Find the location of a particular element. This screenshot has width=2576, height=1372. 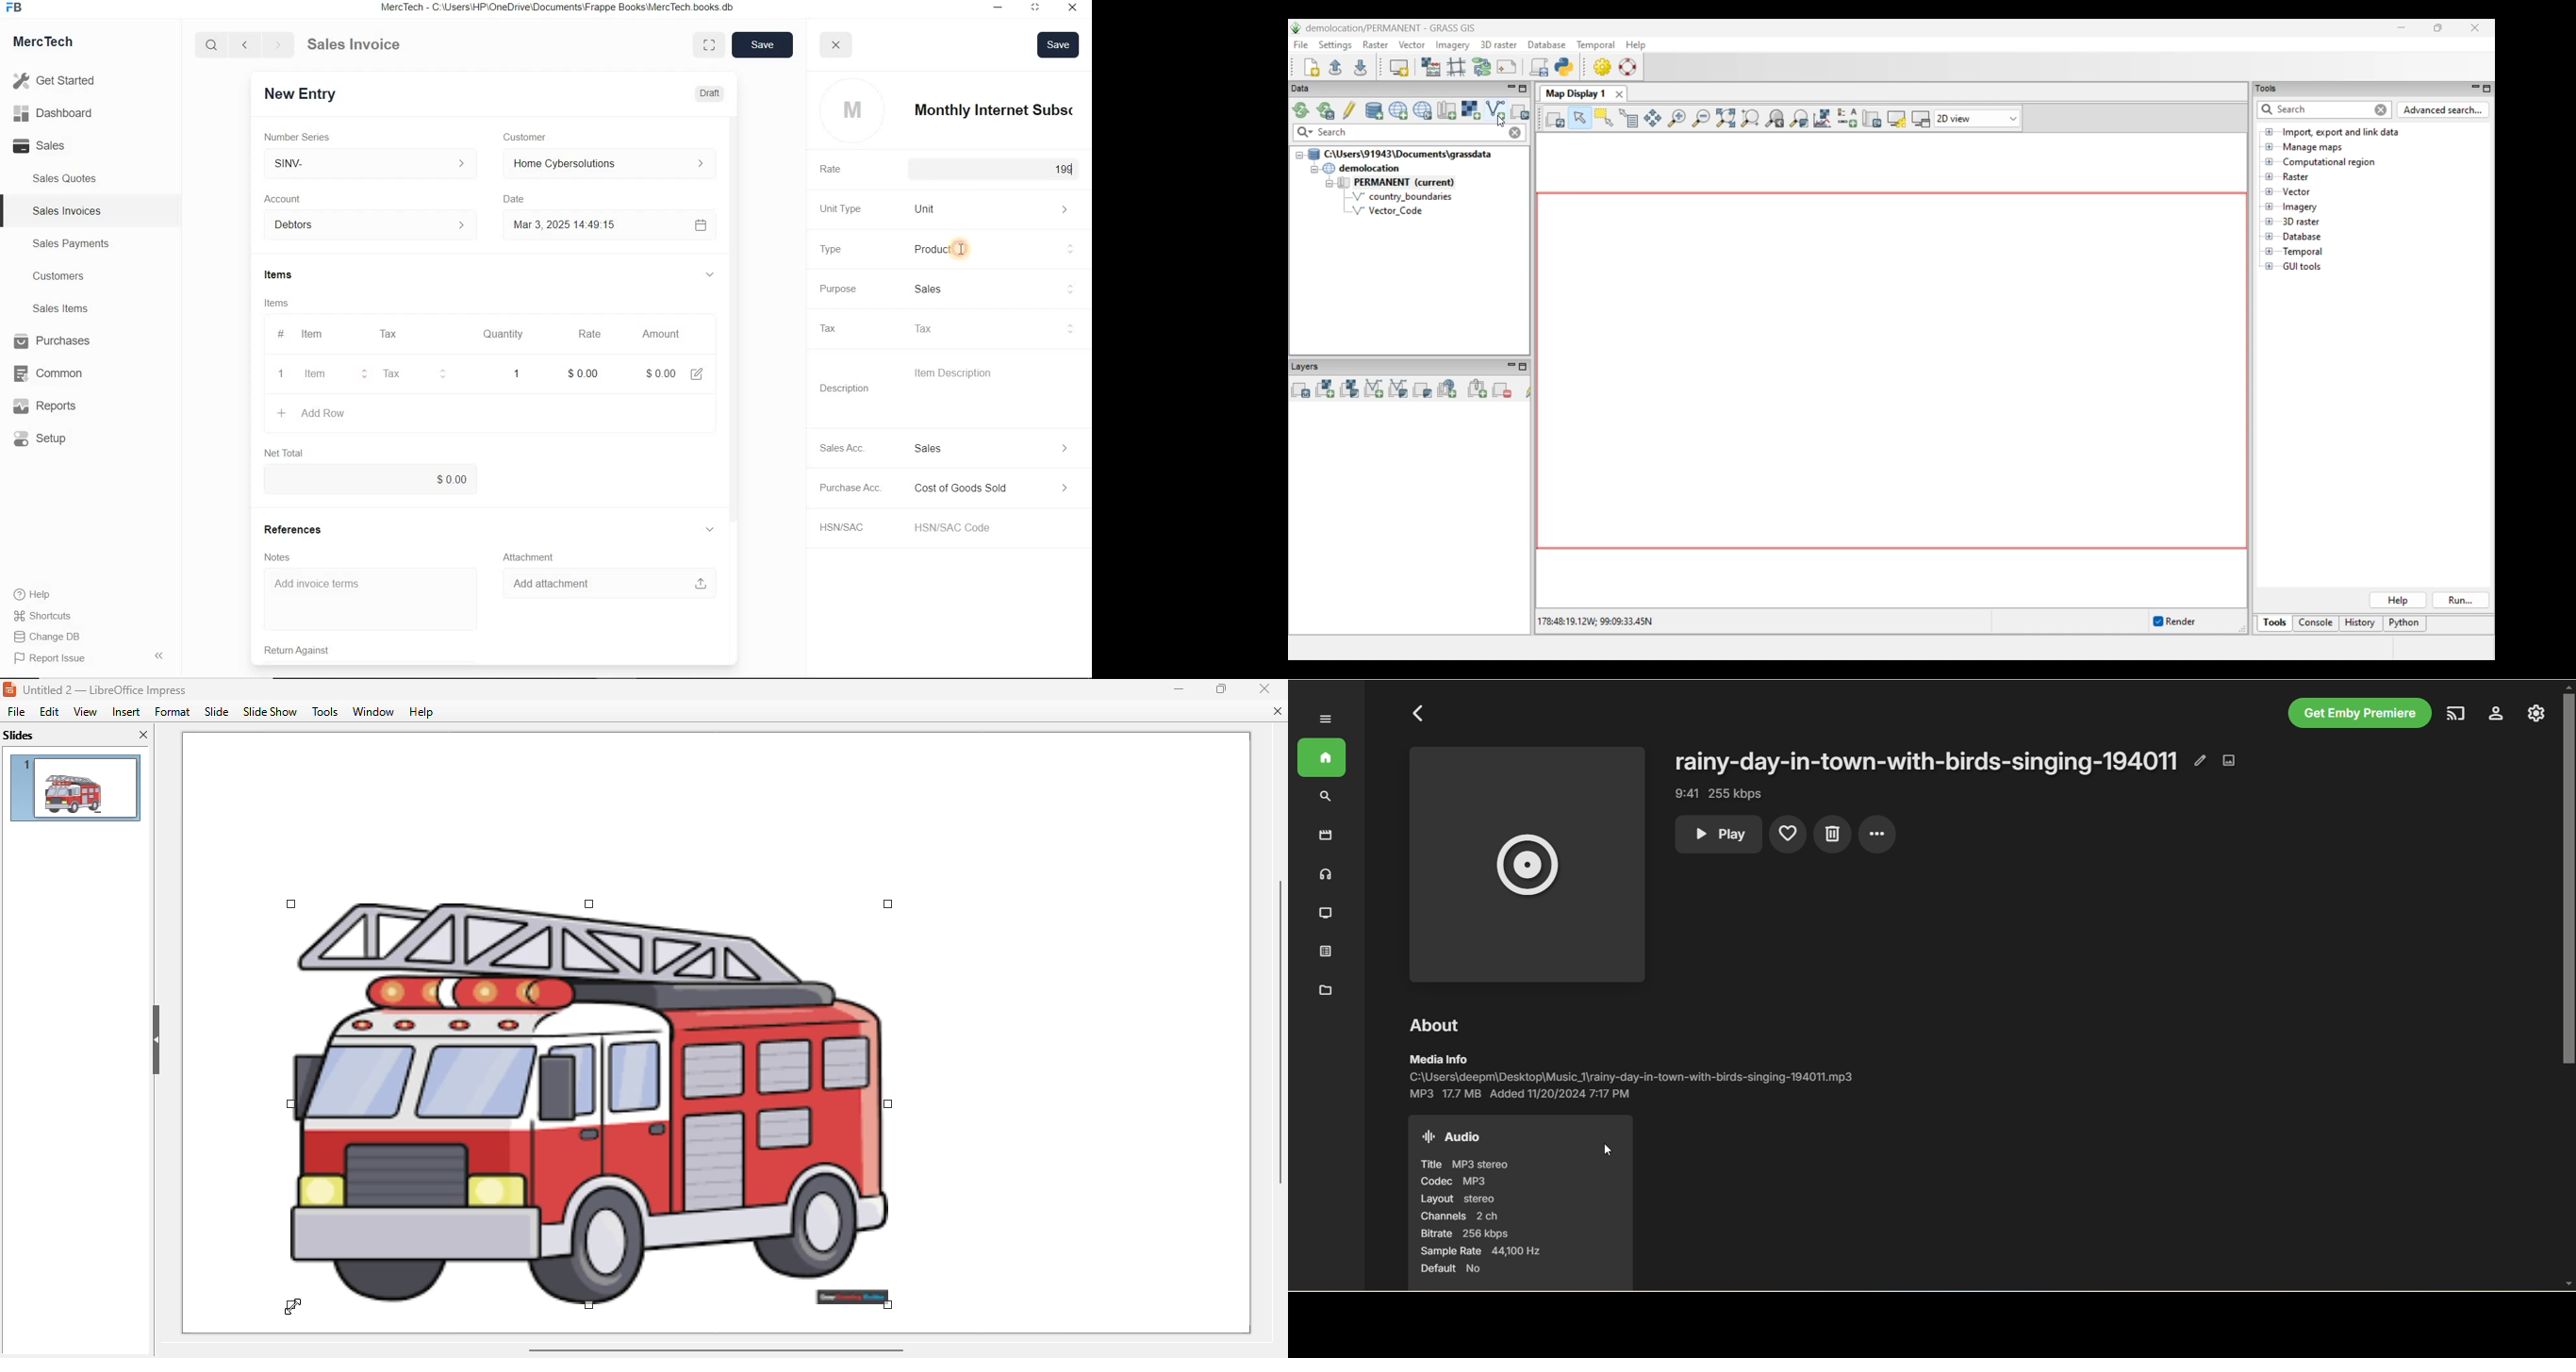

Purchase Acc. is located at coordinates (853, 489).